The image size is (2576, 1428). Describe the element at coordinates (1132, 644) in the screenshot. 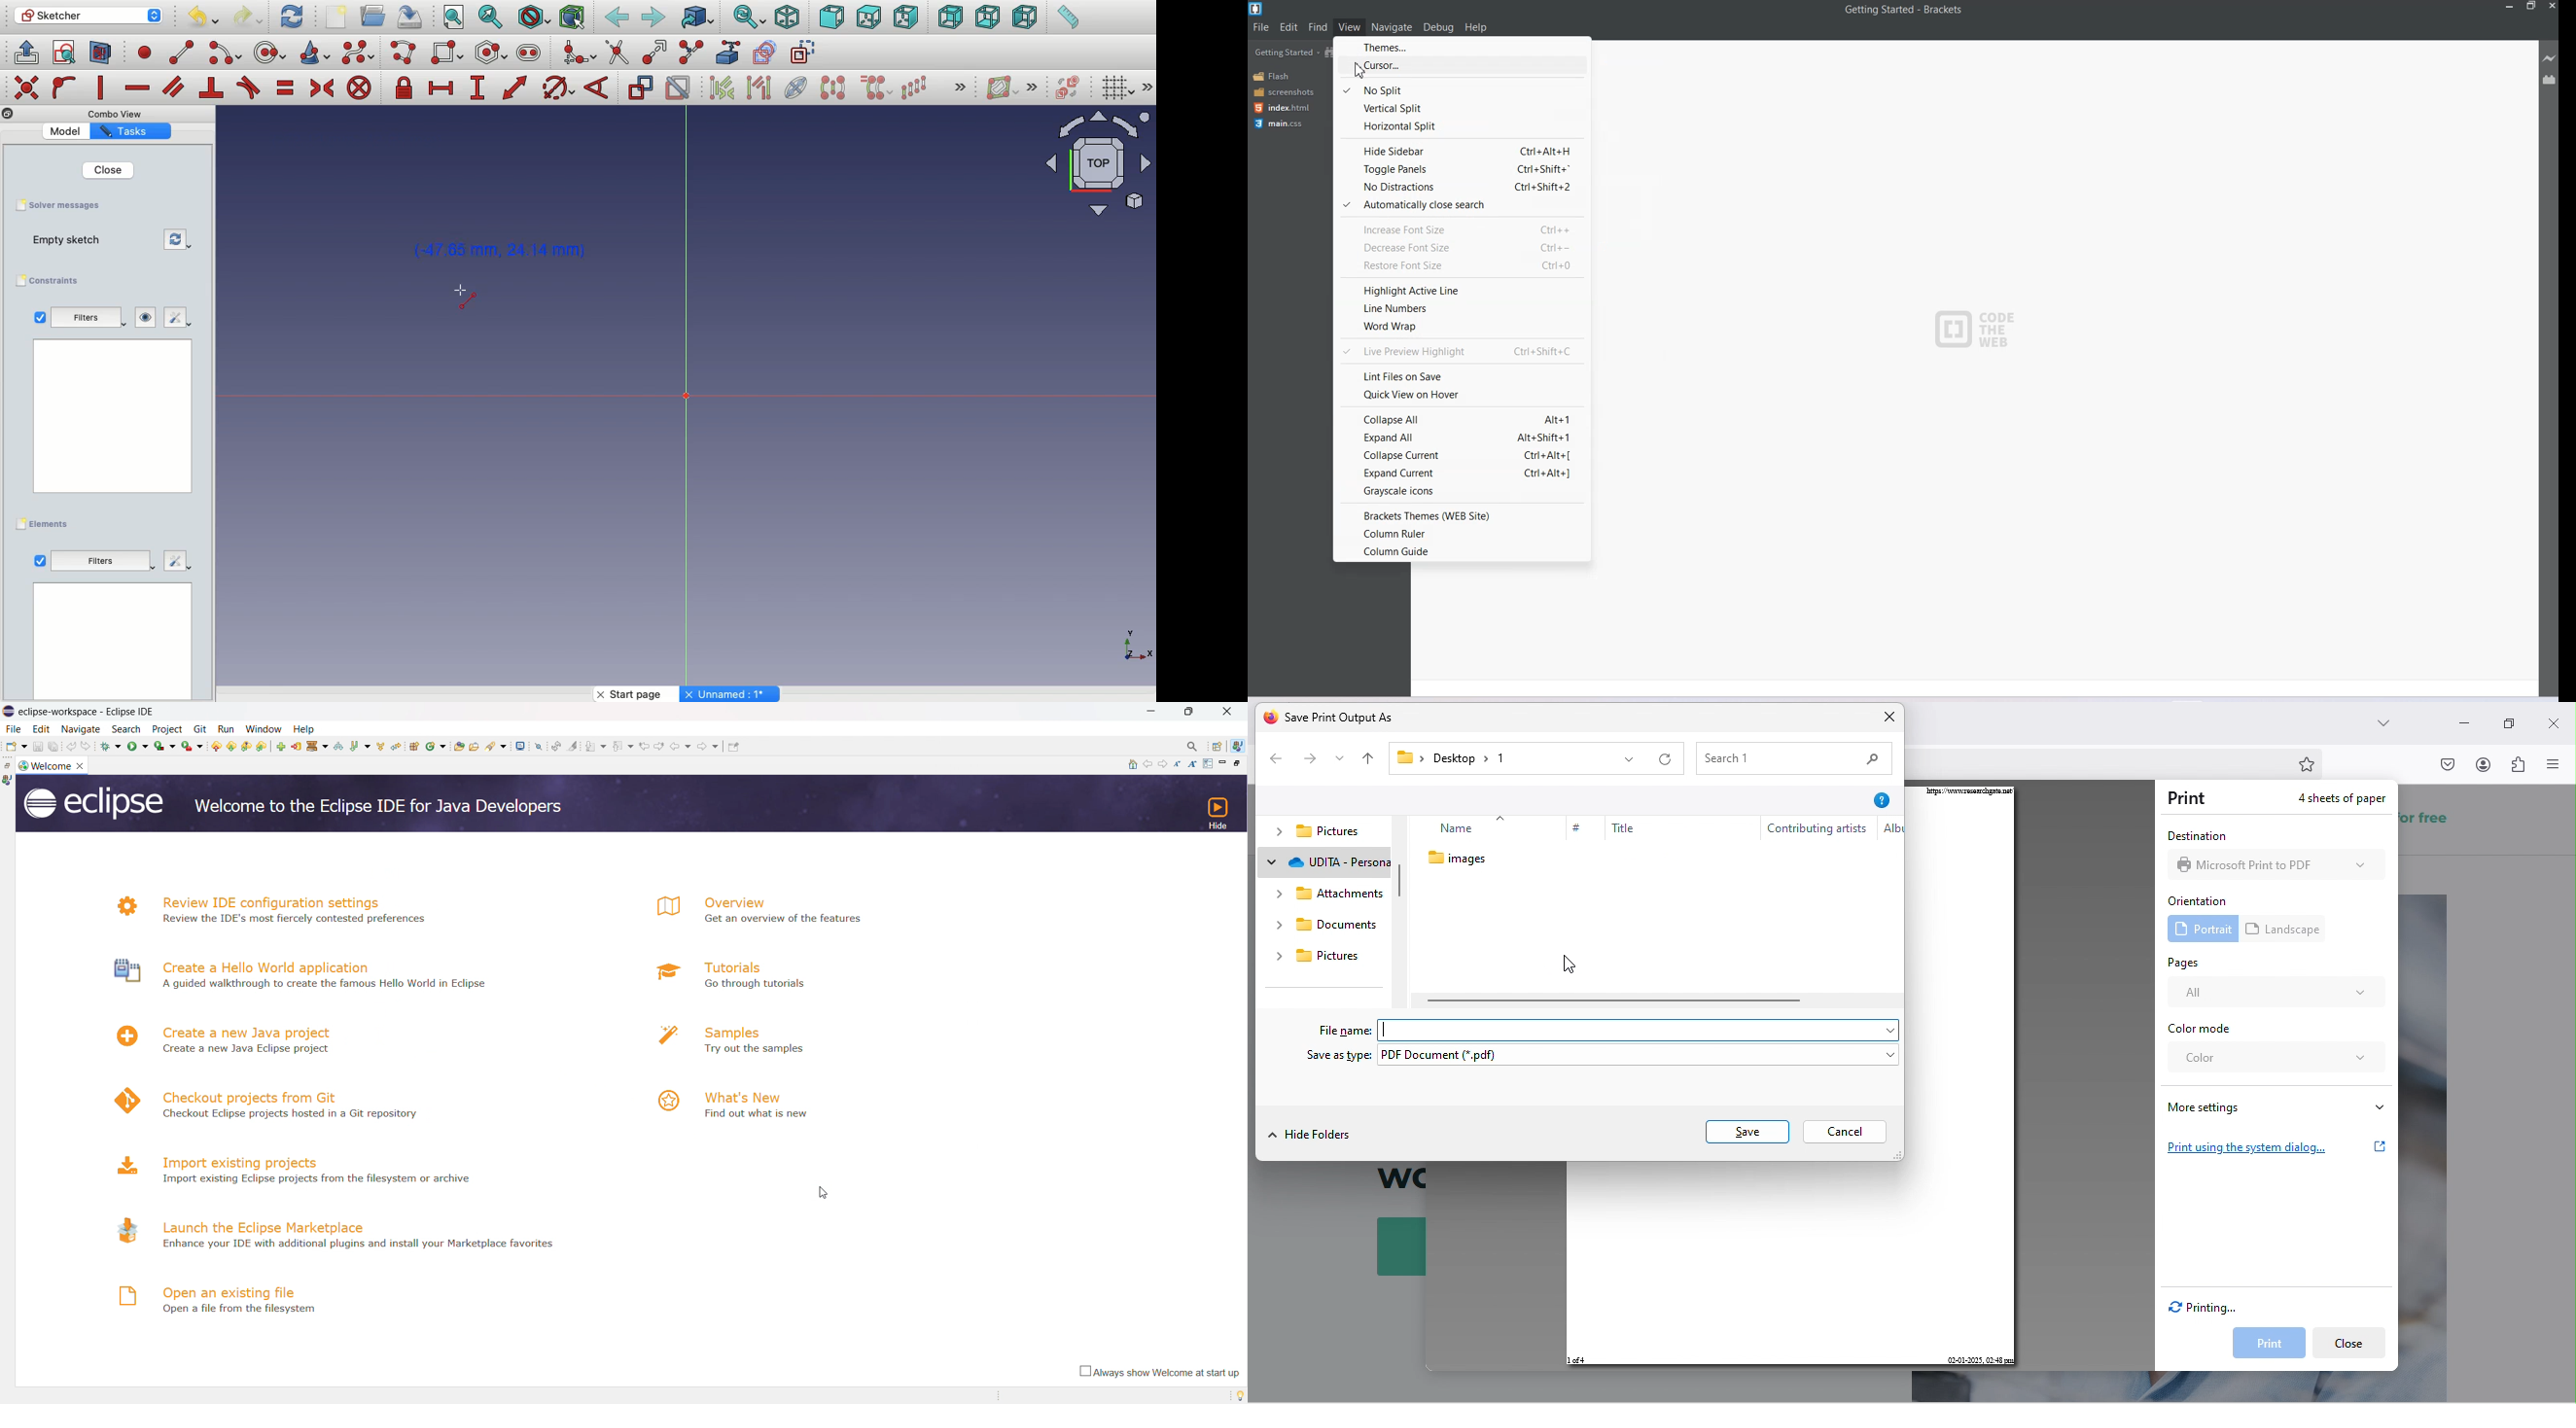

I see `` at that location.